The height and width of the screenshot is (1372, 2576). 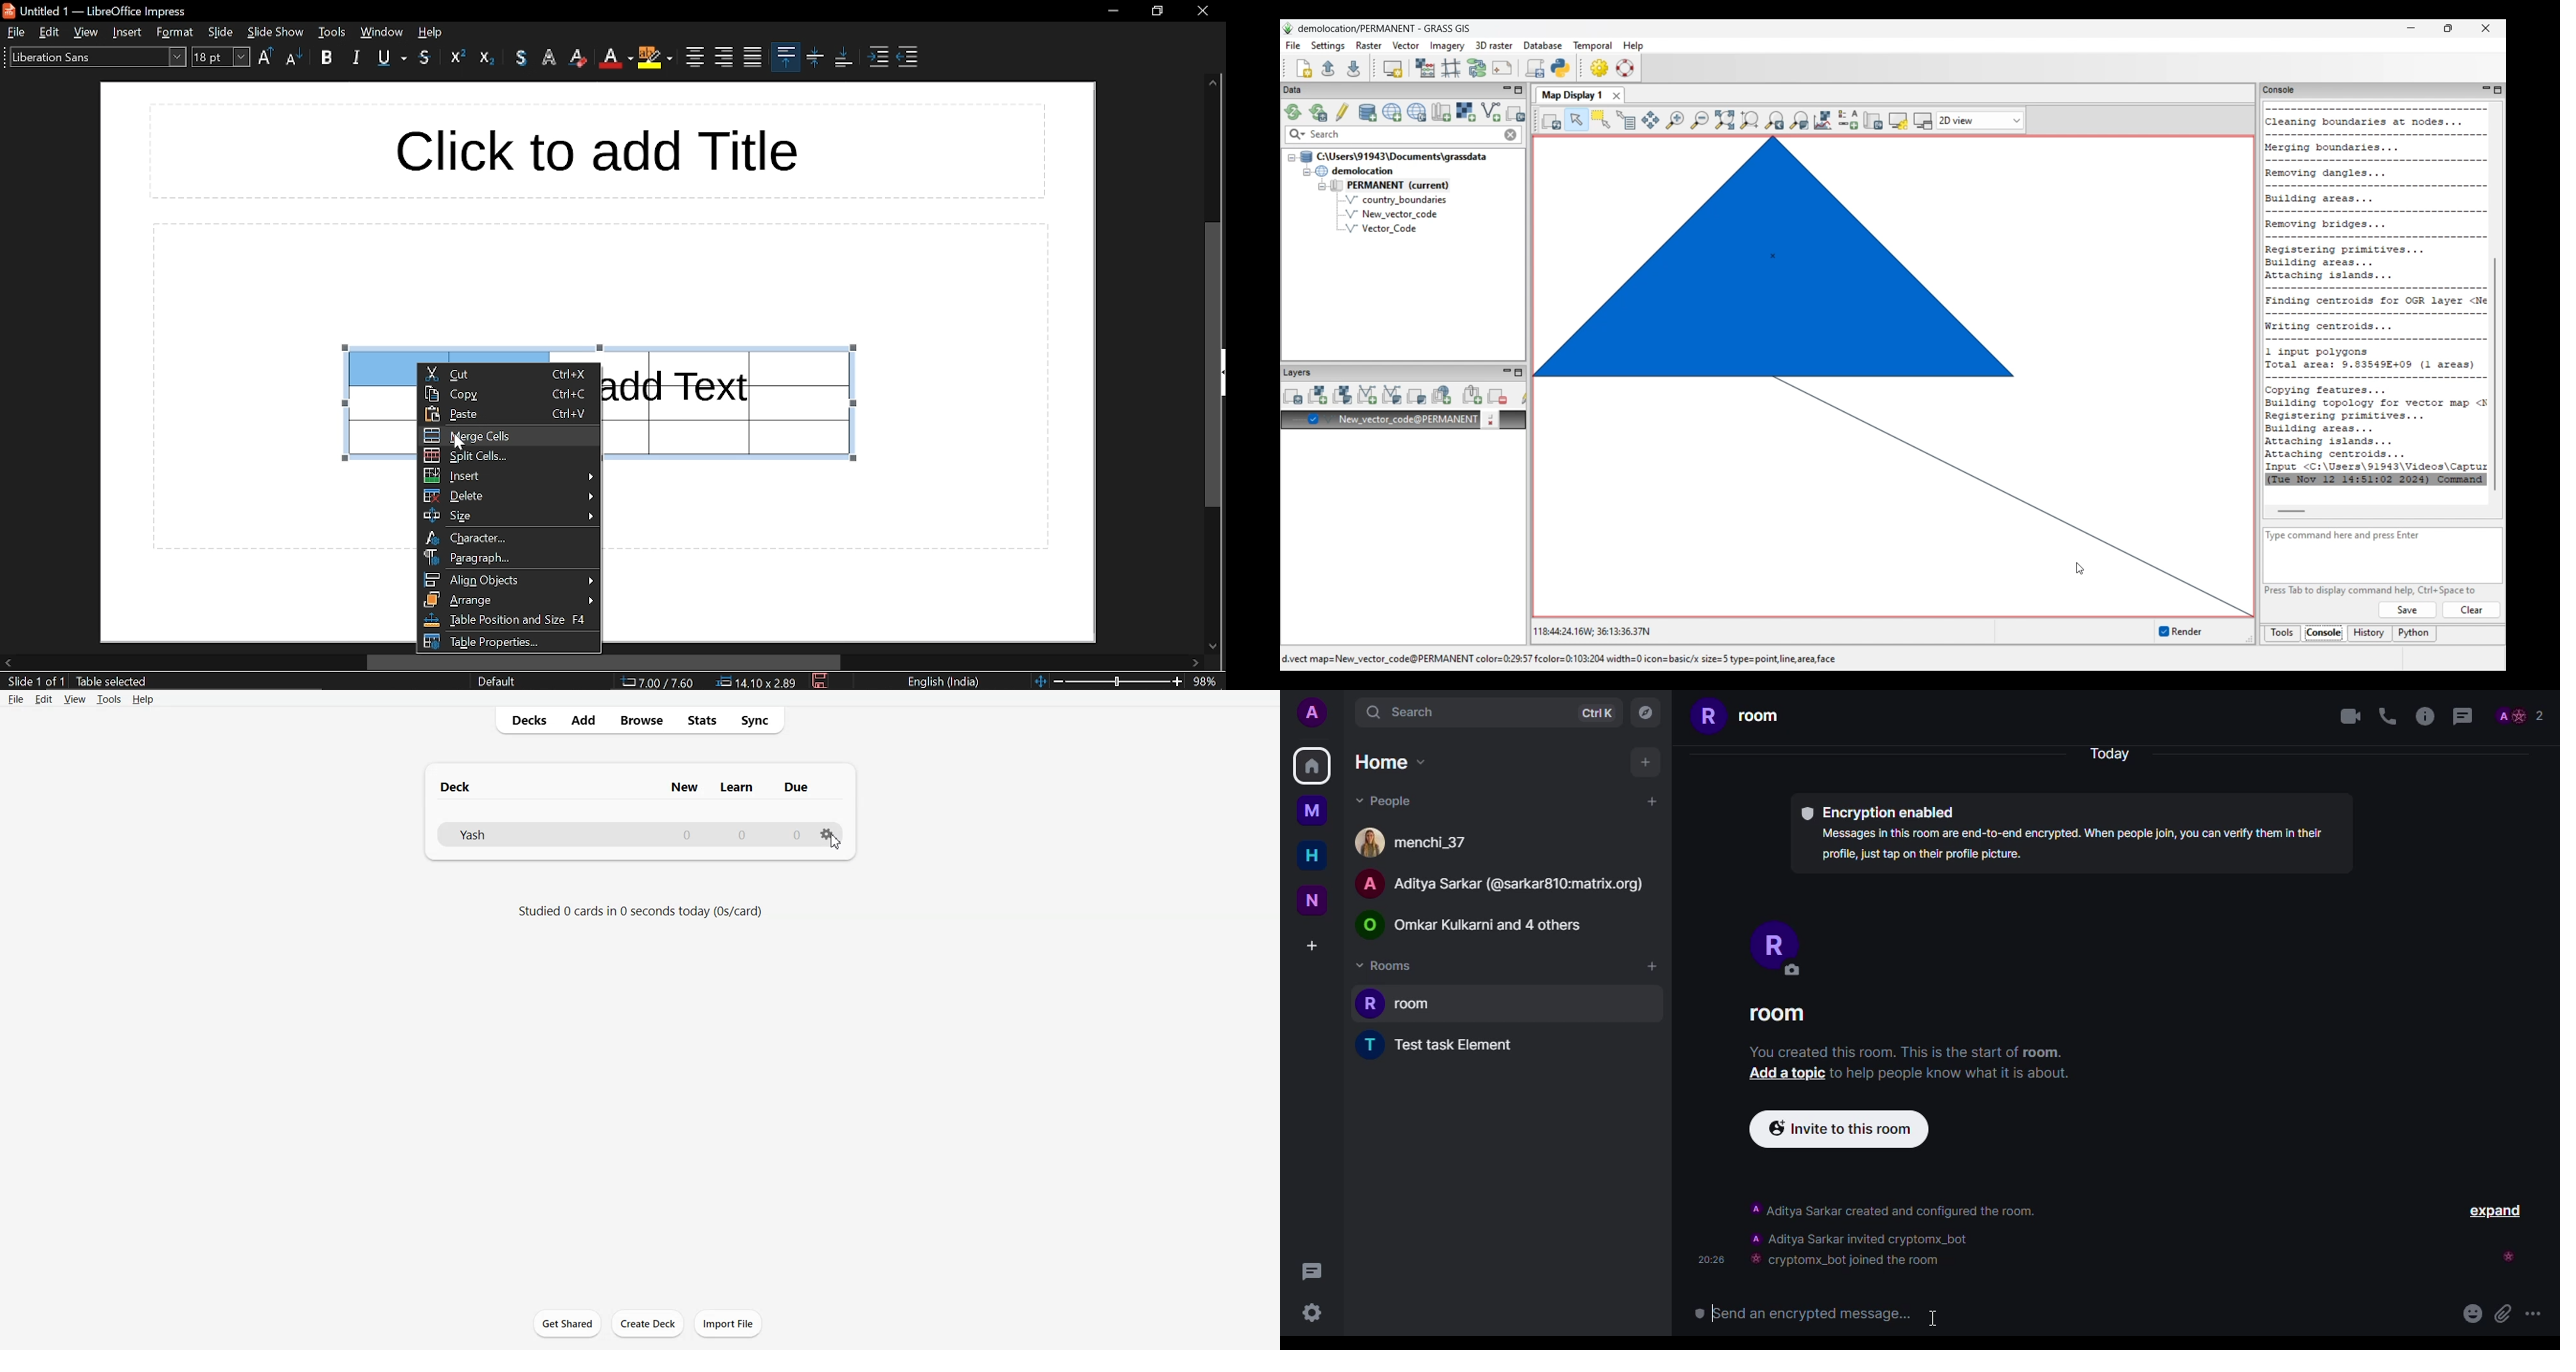 I want to click on slide, so click(x=221, y=32).